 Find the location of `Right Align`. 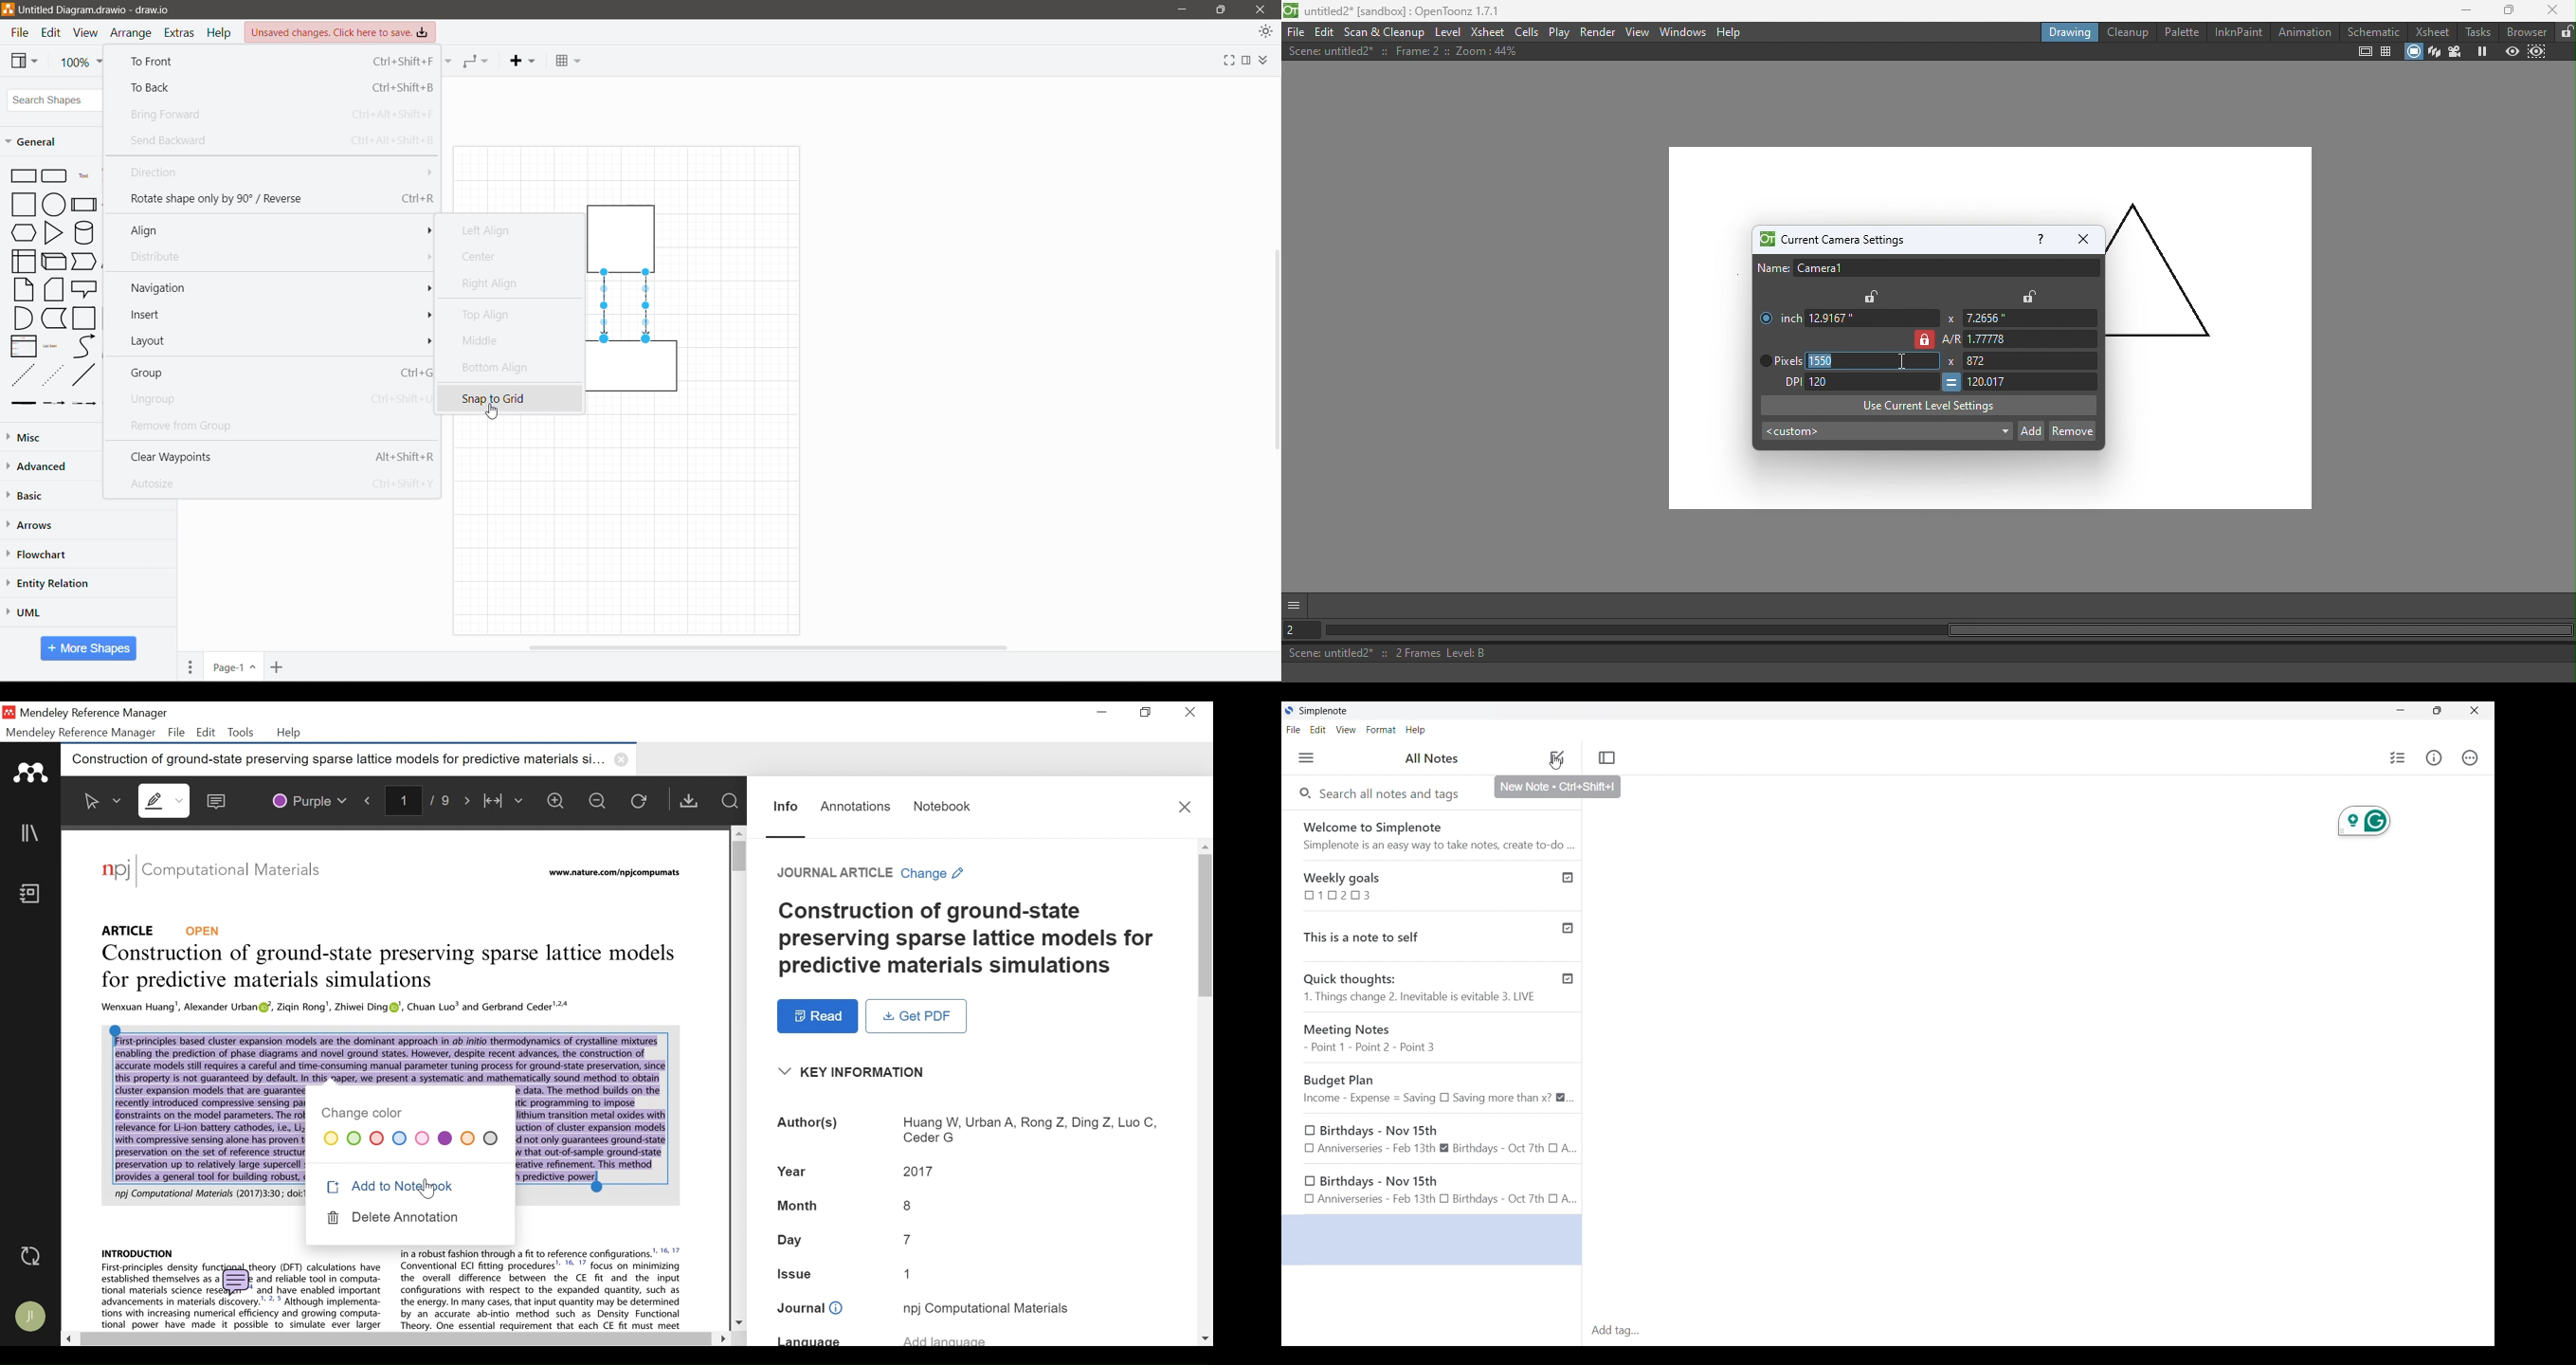

Right Align is located at coordinates (491, 283).